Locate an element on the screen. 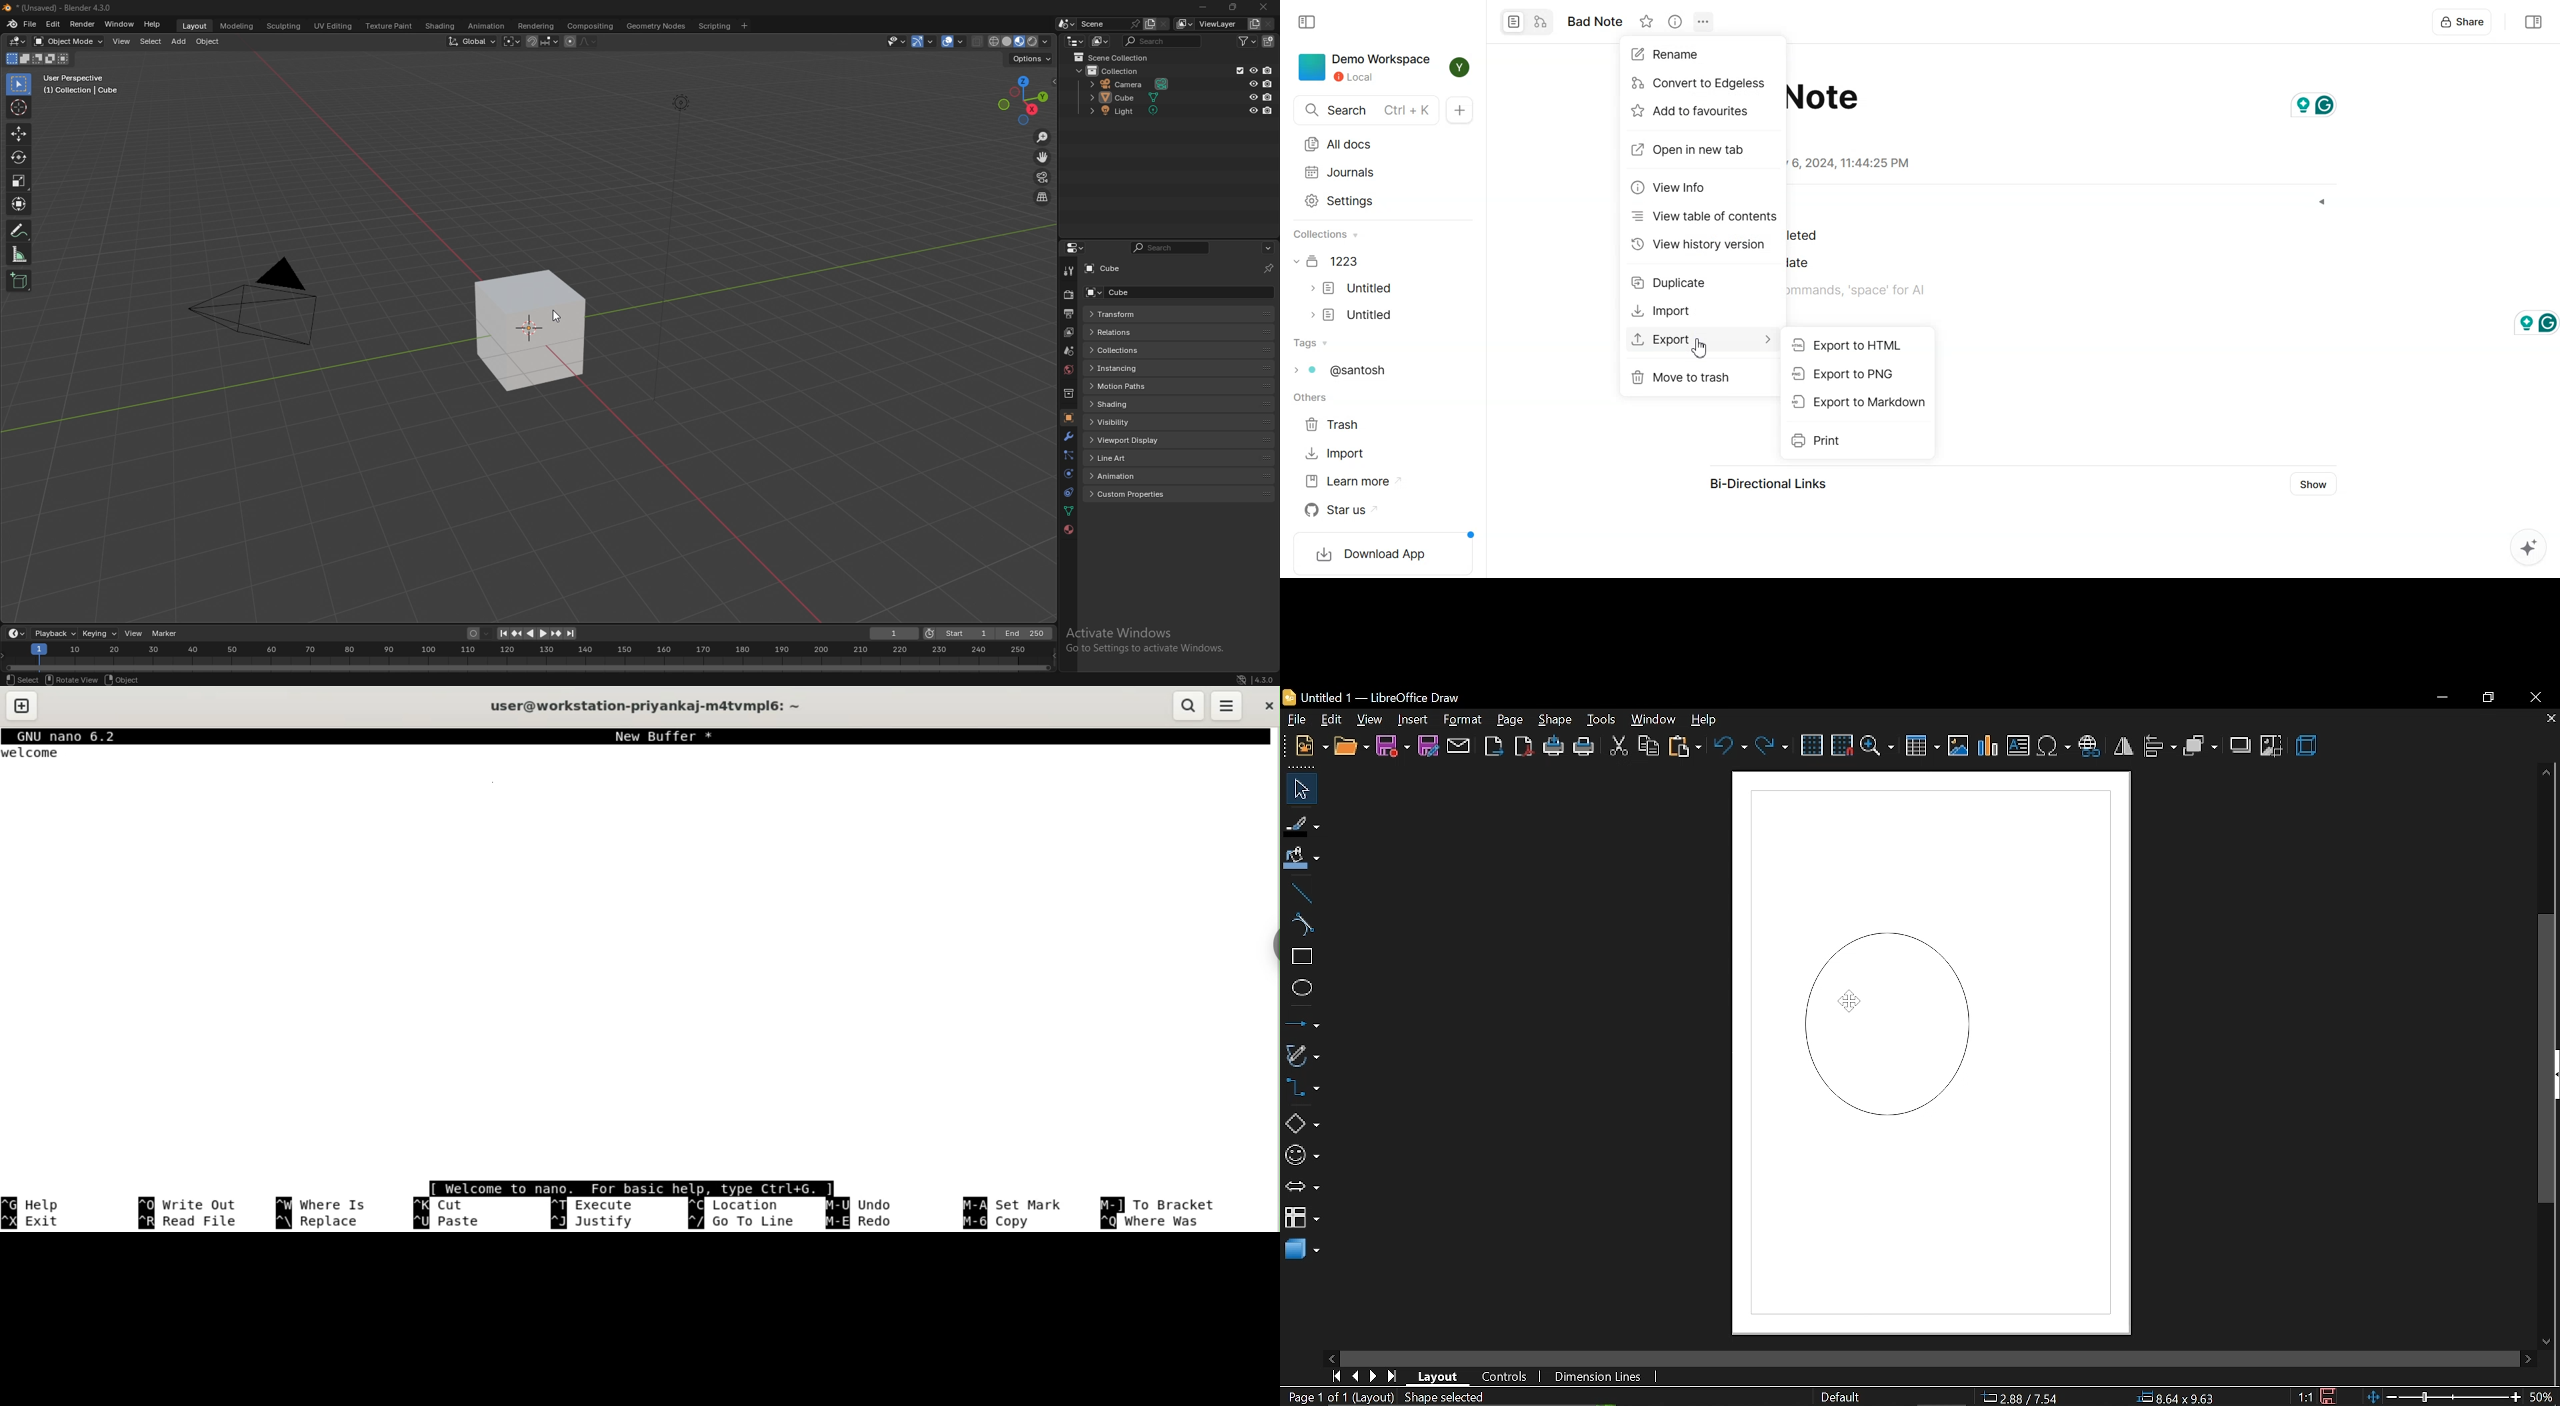 Image resolution: width=2576 pixels, height=1428 pixels. window is located at coordinates (1651, 719).